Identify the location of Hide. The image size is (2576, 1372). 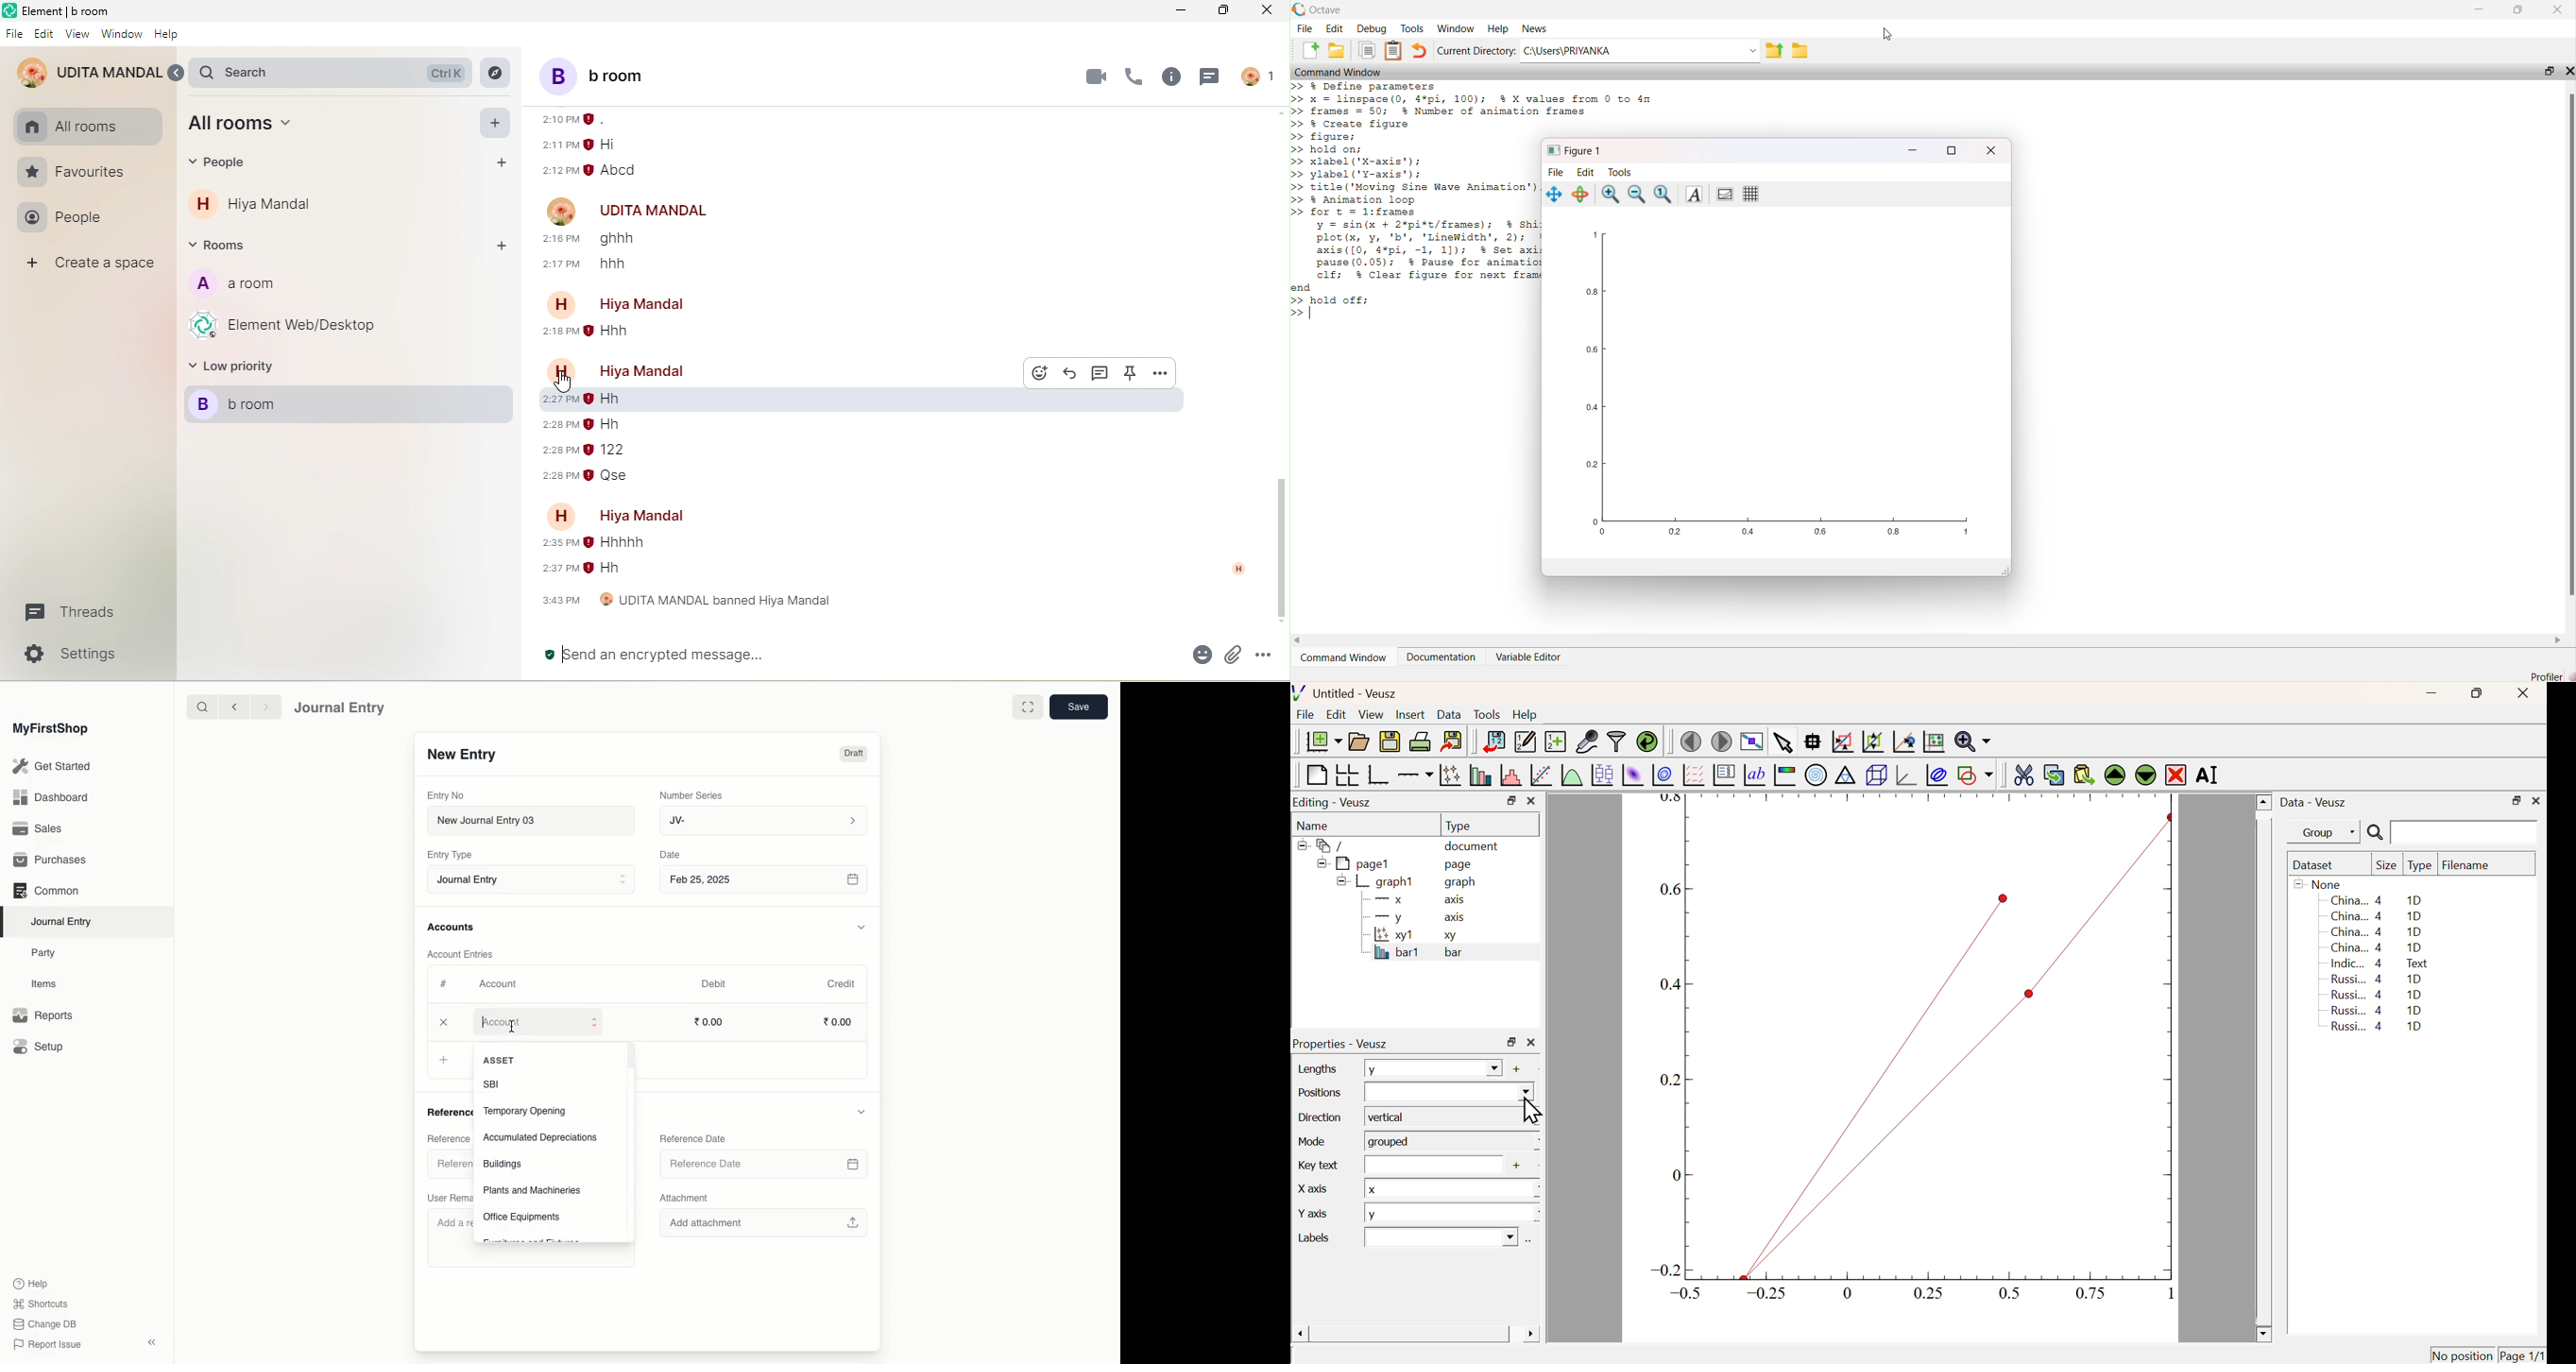
(861, 926).